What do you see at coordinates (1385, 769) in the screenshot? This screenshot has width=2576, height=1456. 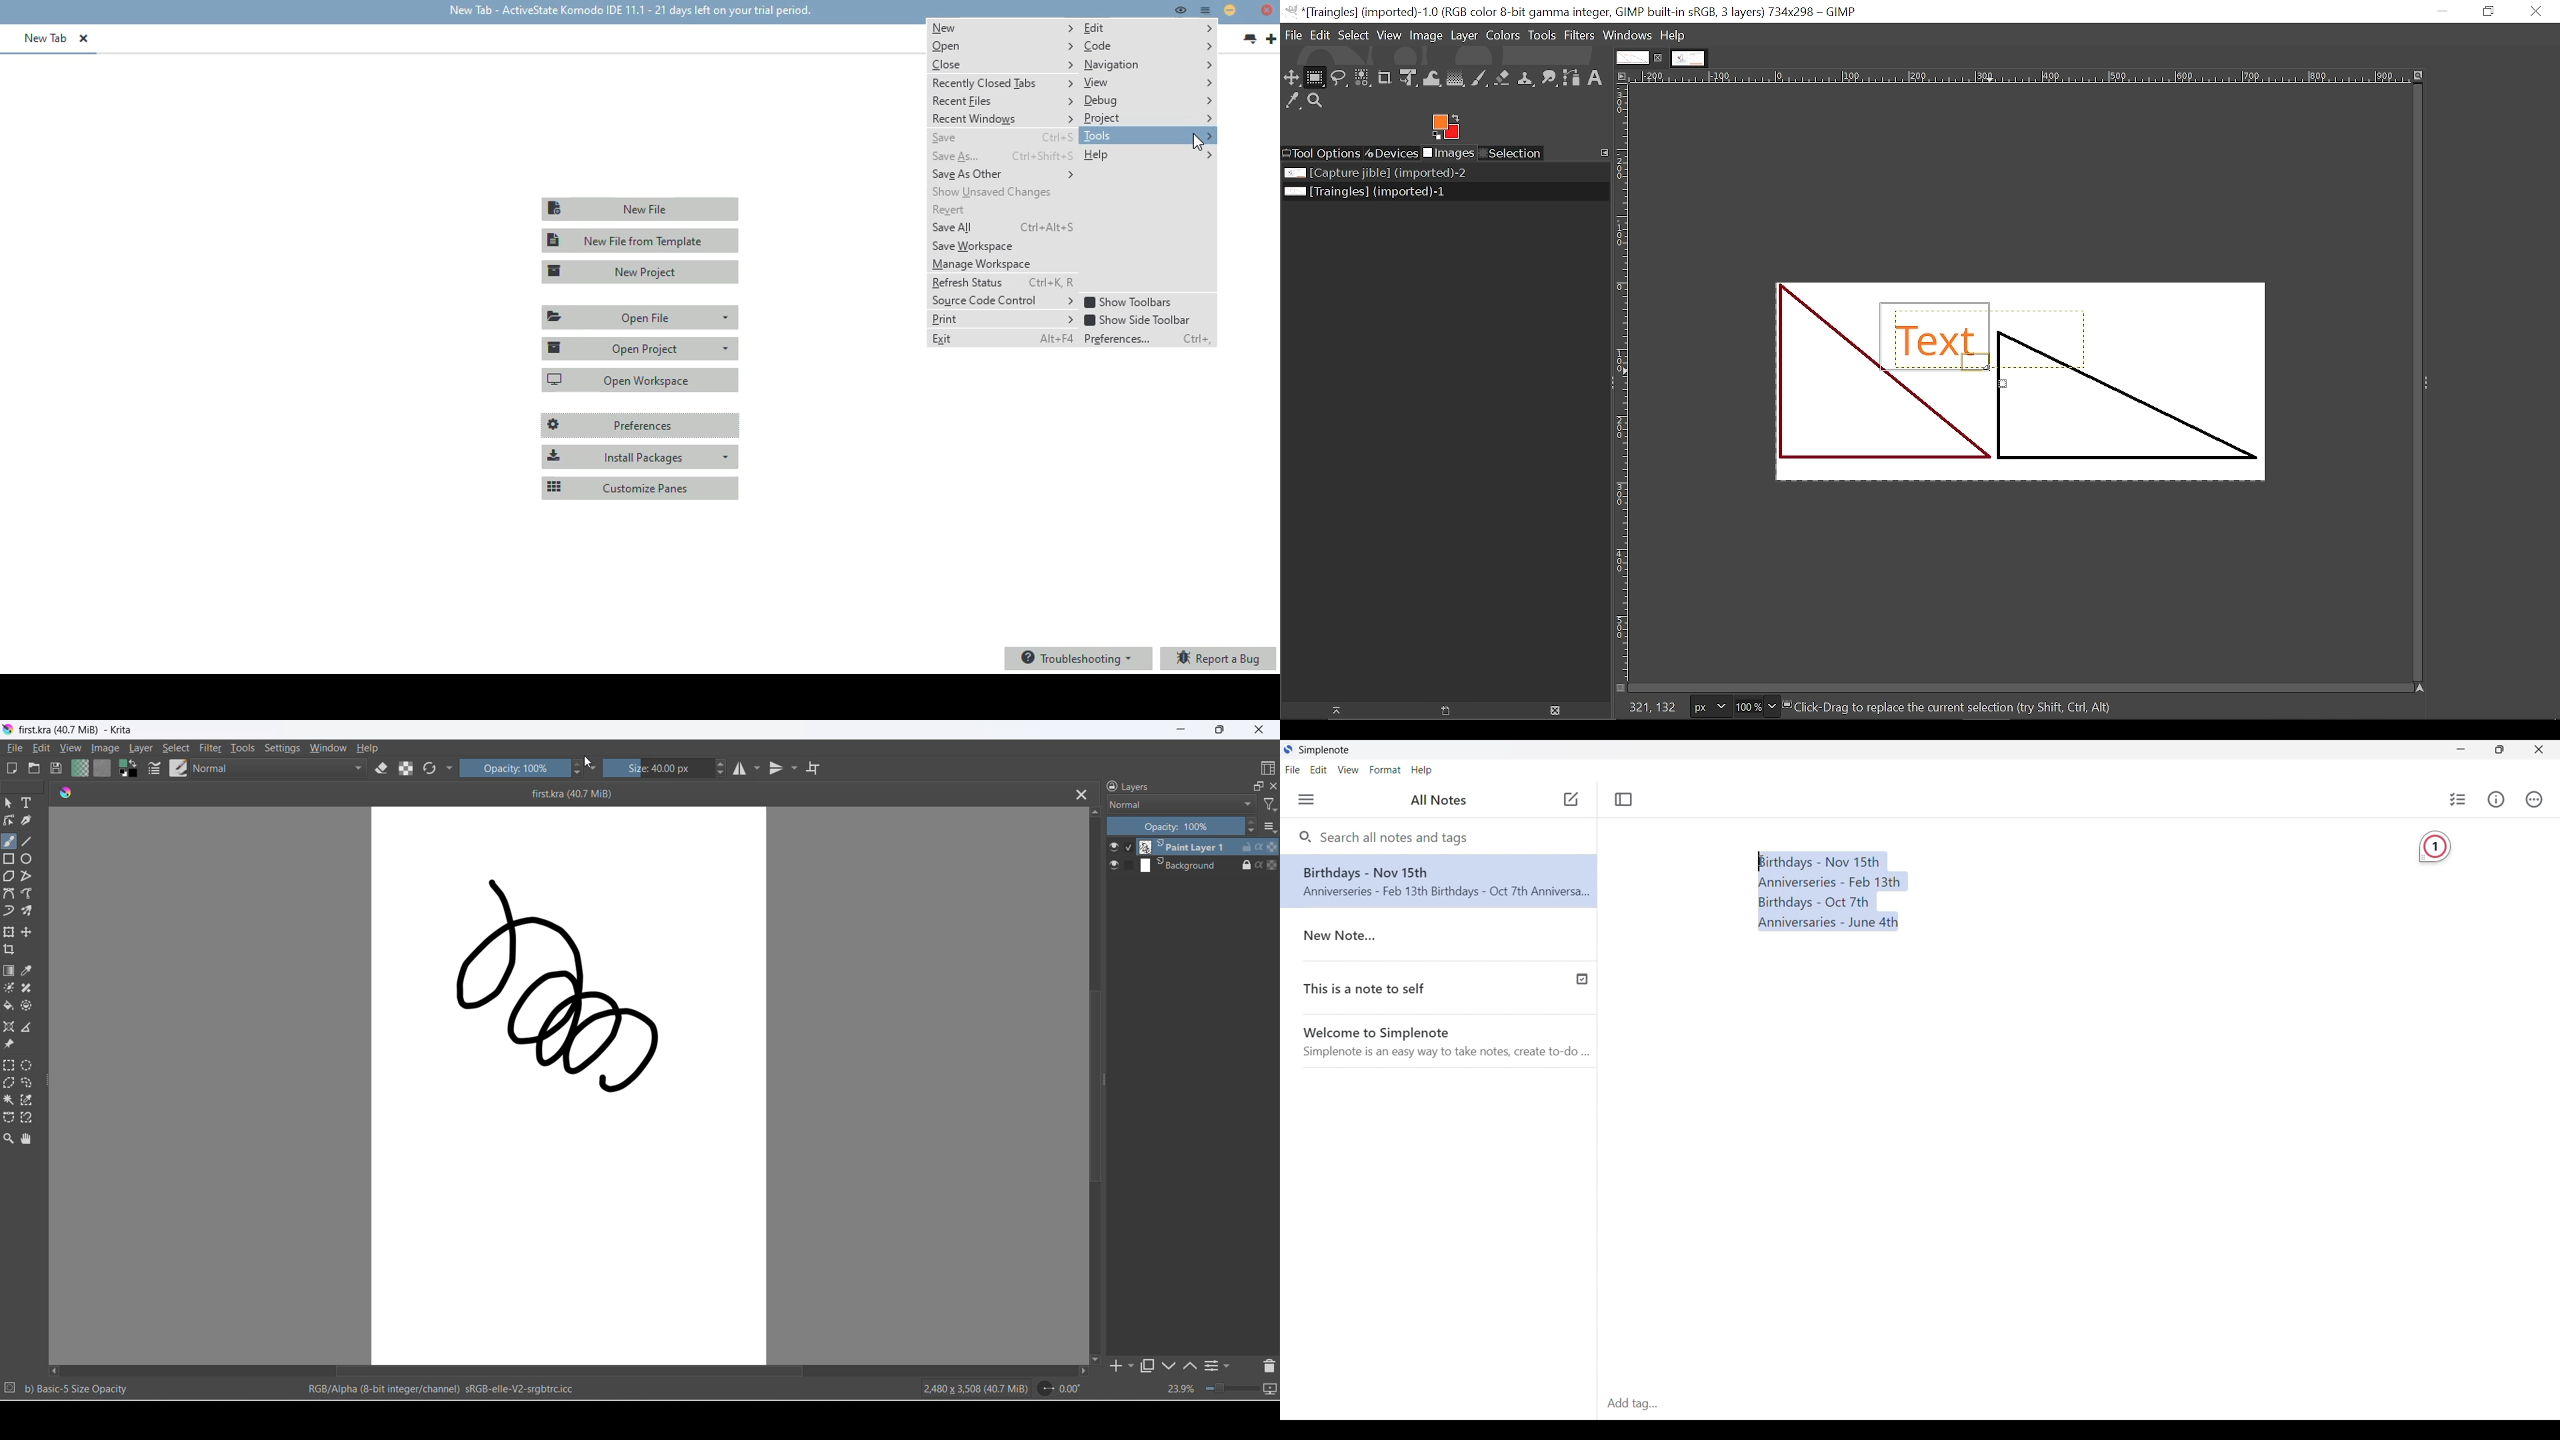 I see `Format menu` at bounding box center [1385, 769].